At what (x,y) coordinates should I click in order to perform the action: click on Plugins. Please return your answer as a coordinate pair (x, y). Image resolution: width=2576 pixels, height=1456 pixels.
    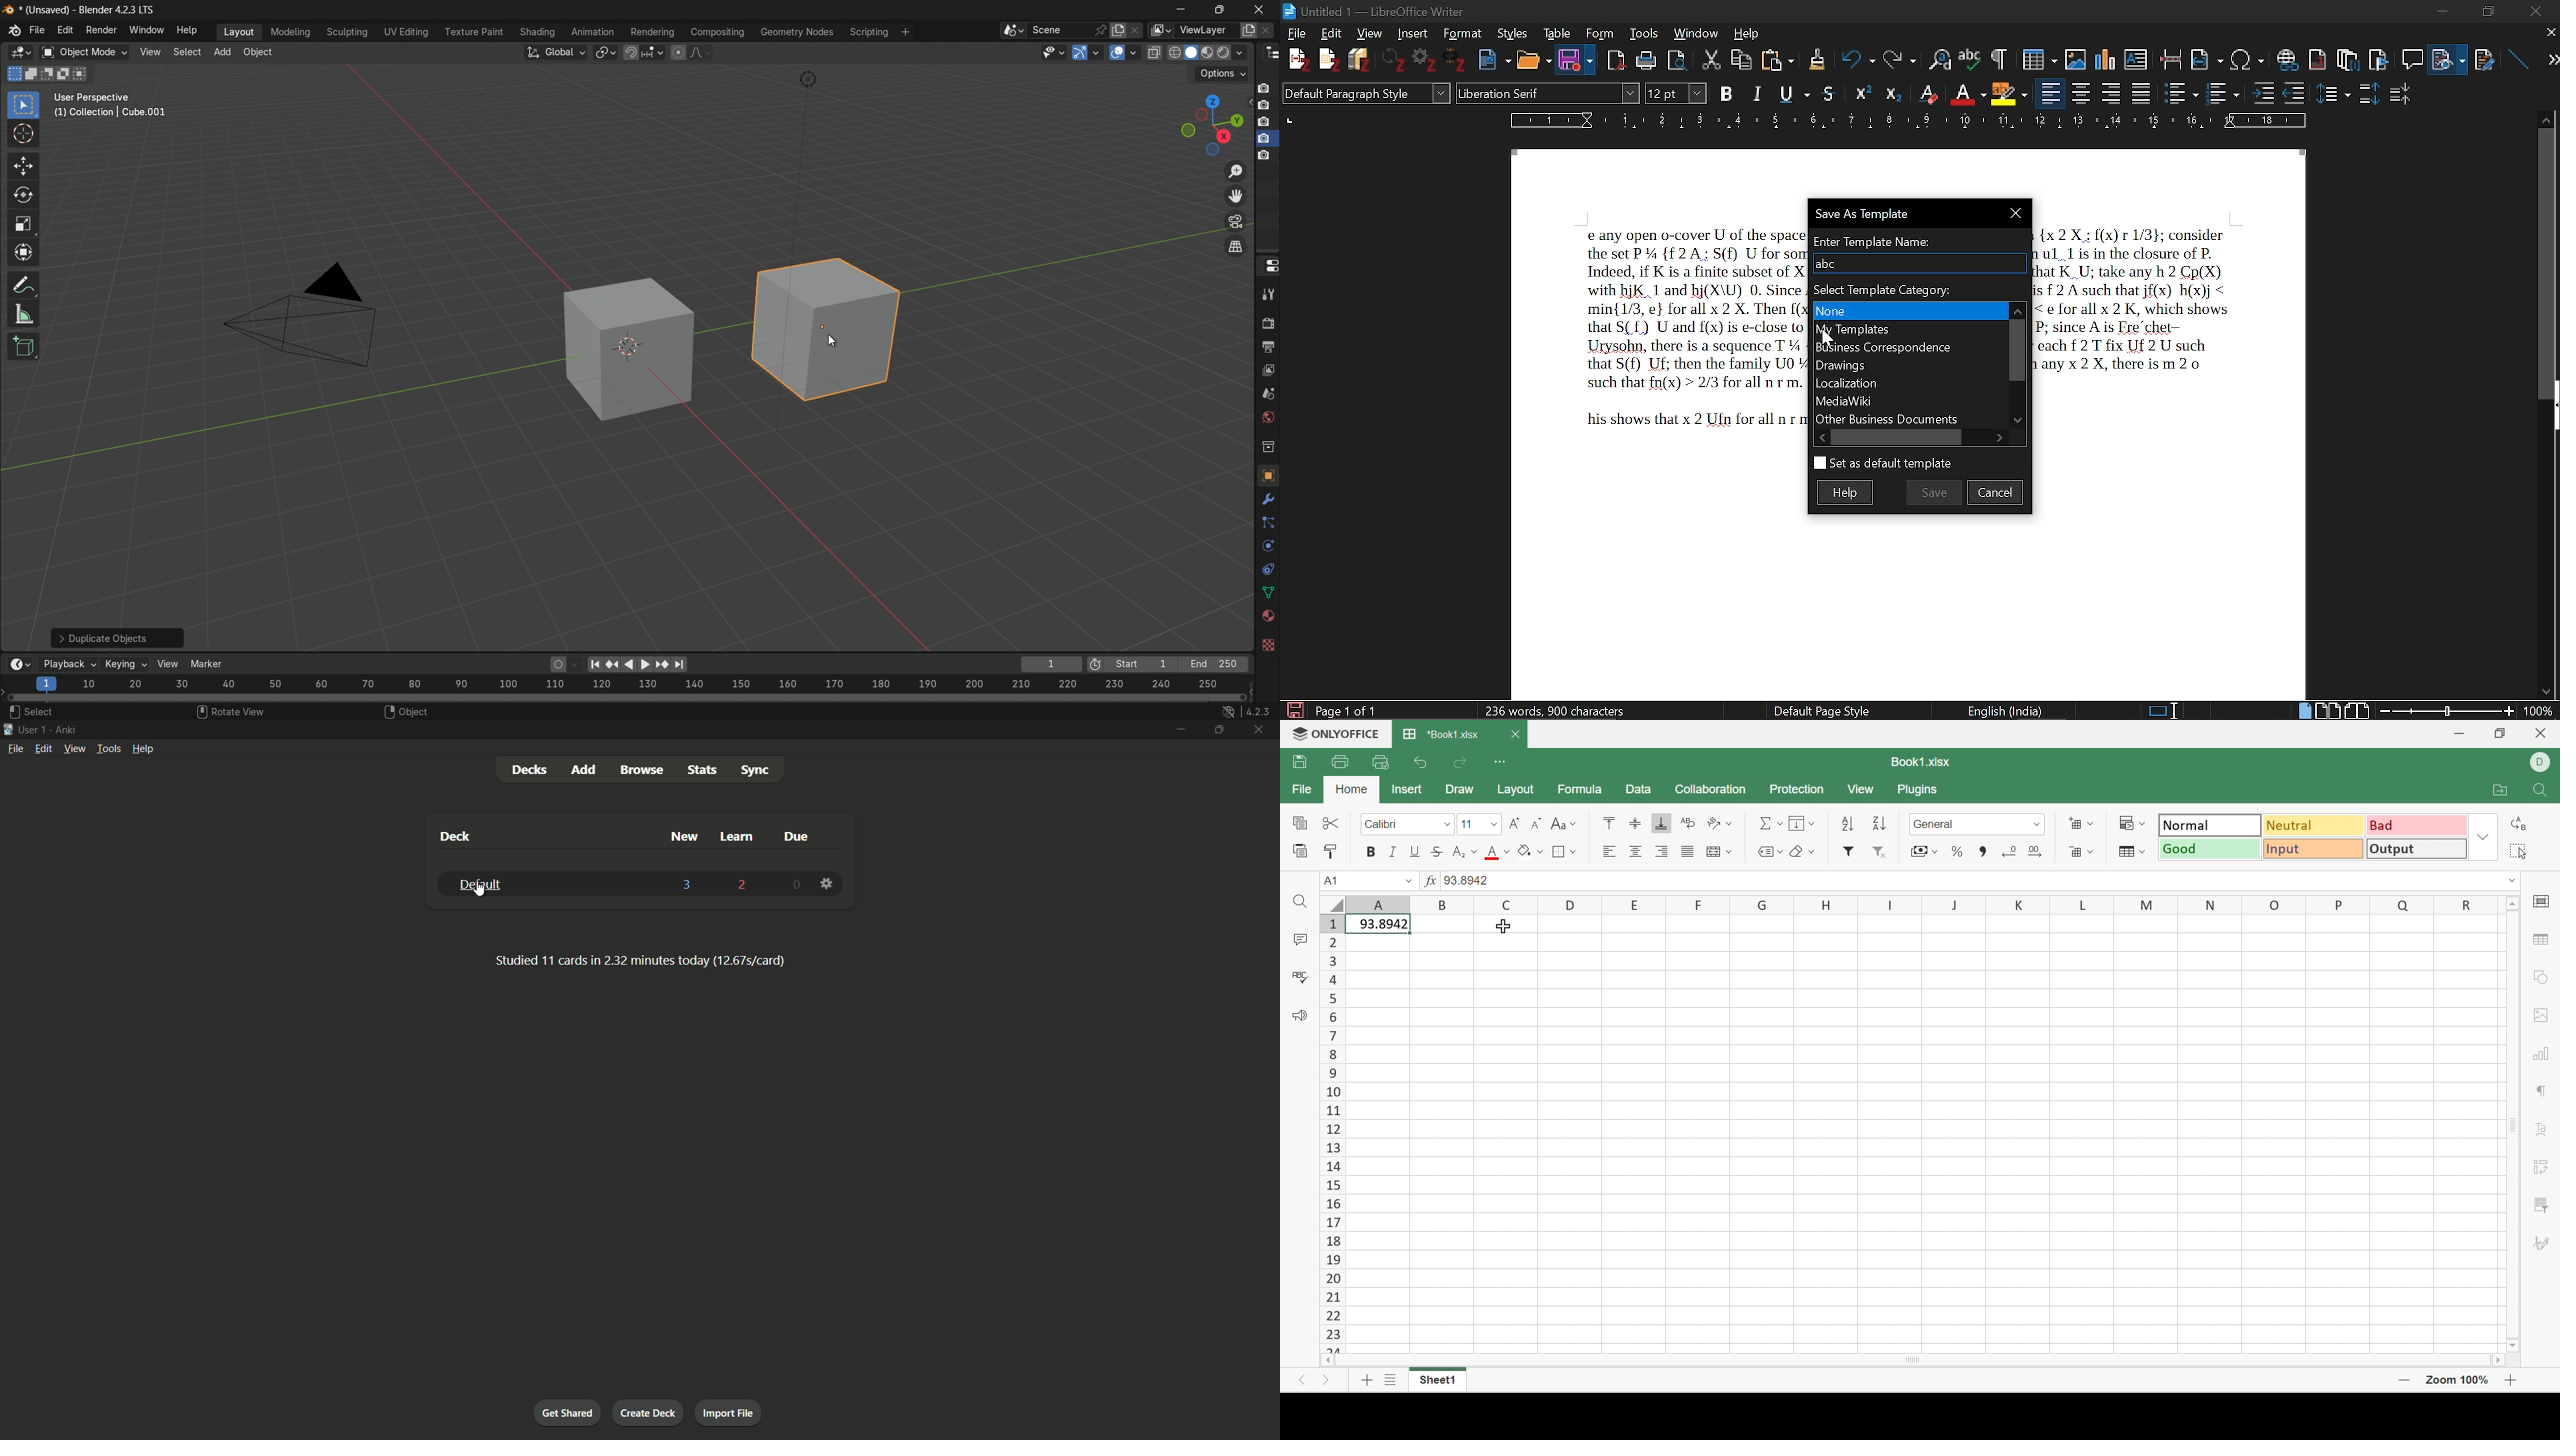
    Looking at the image, I should click on (1921, 790).